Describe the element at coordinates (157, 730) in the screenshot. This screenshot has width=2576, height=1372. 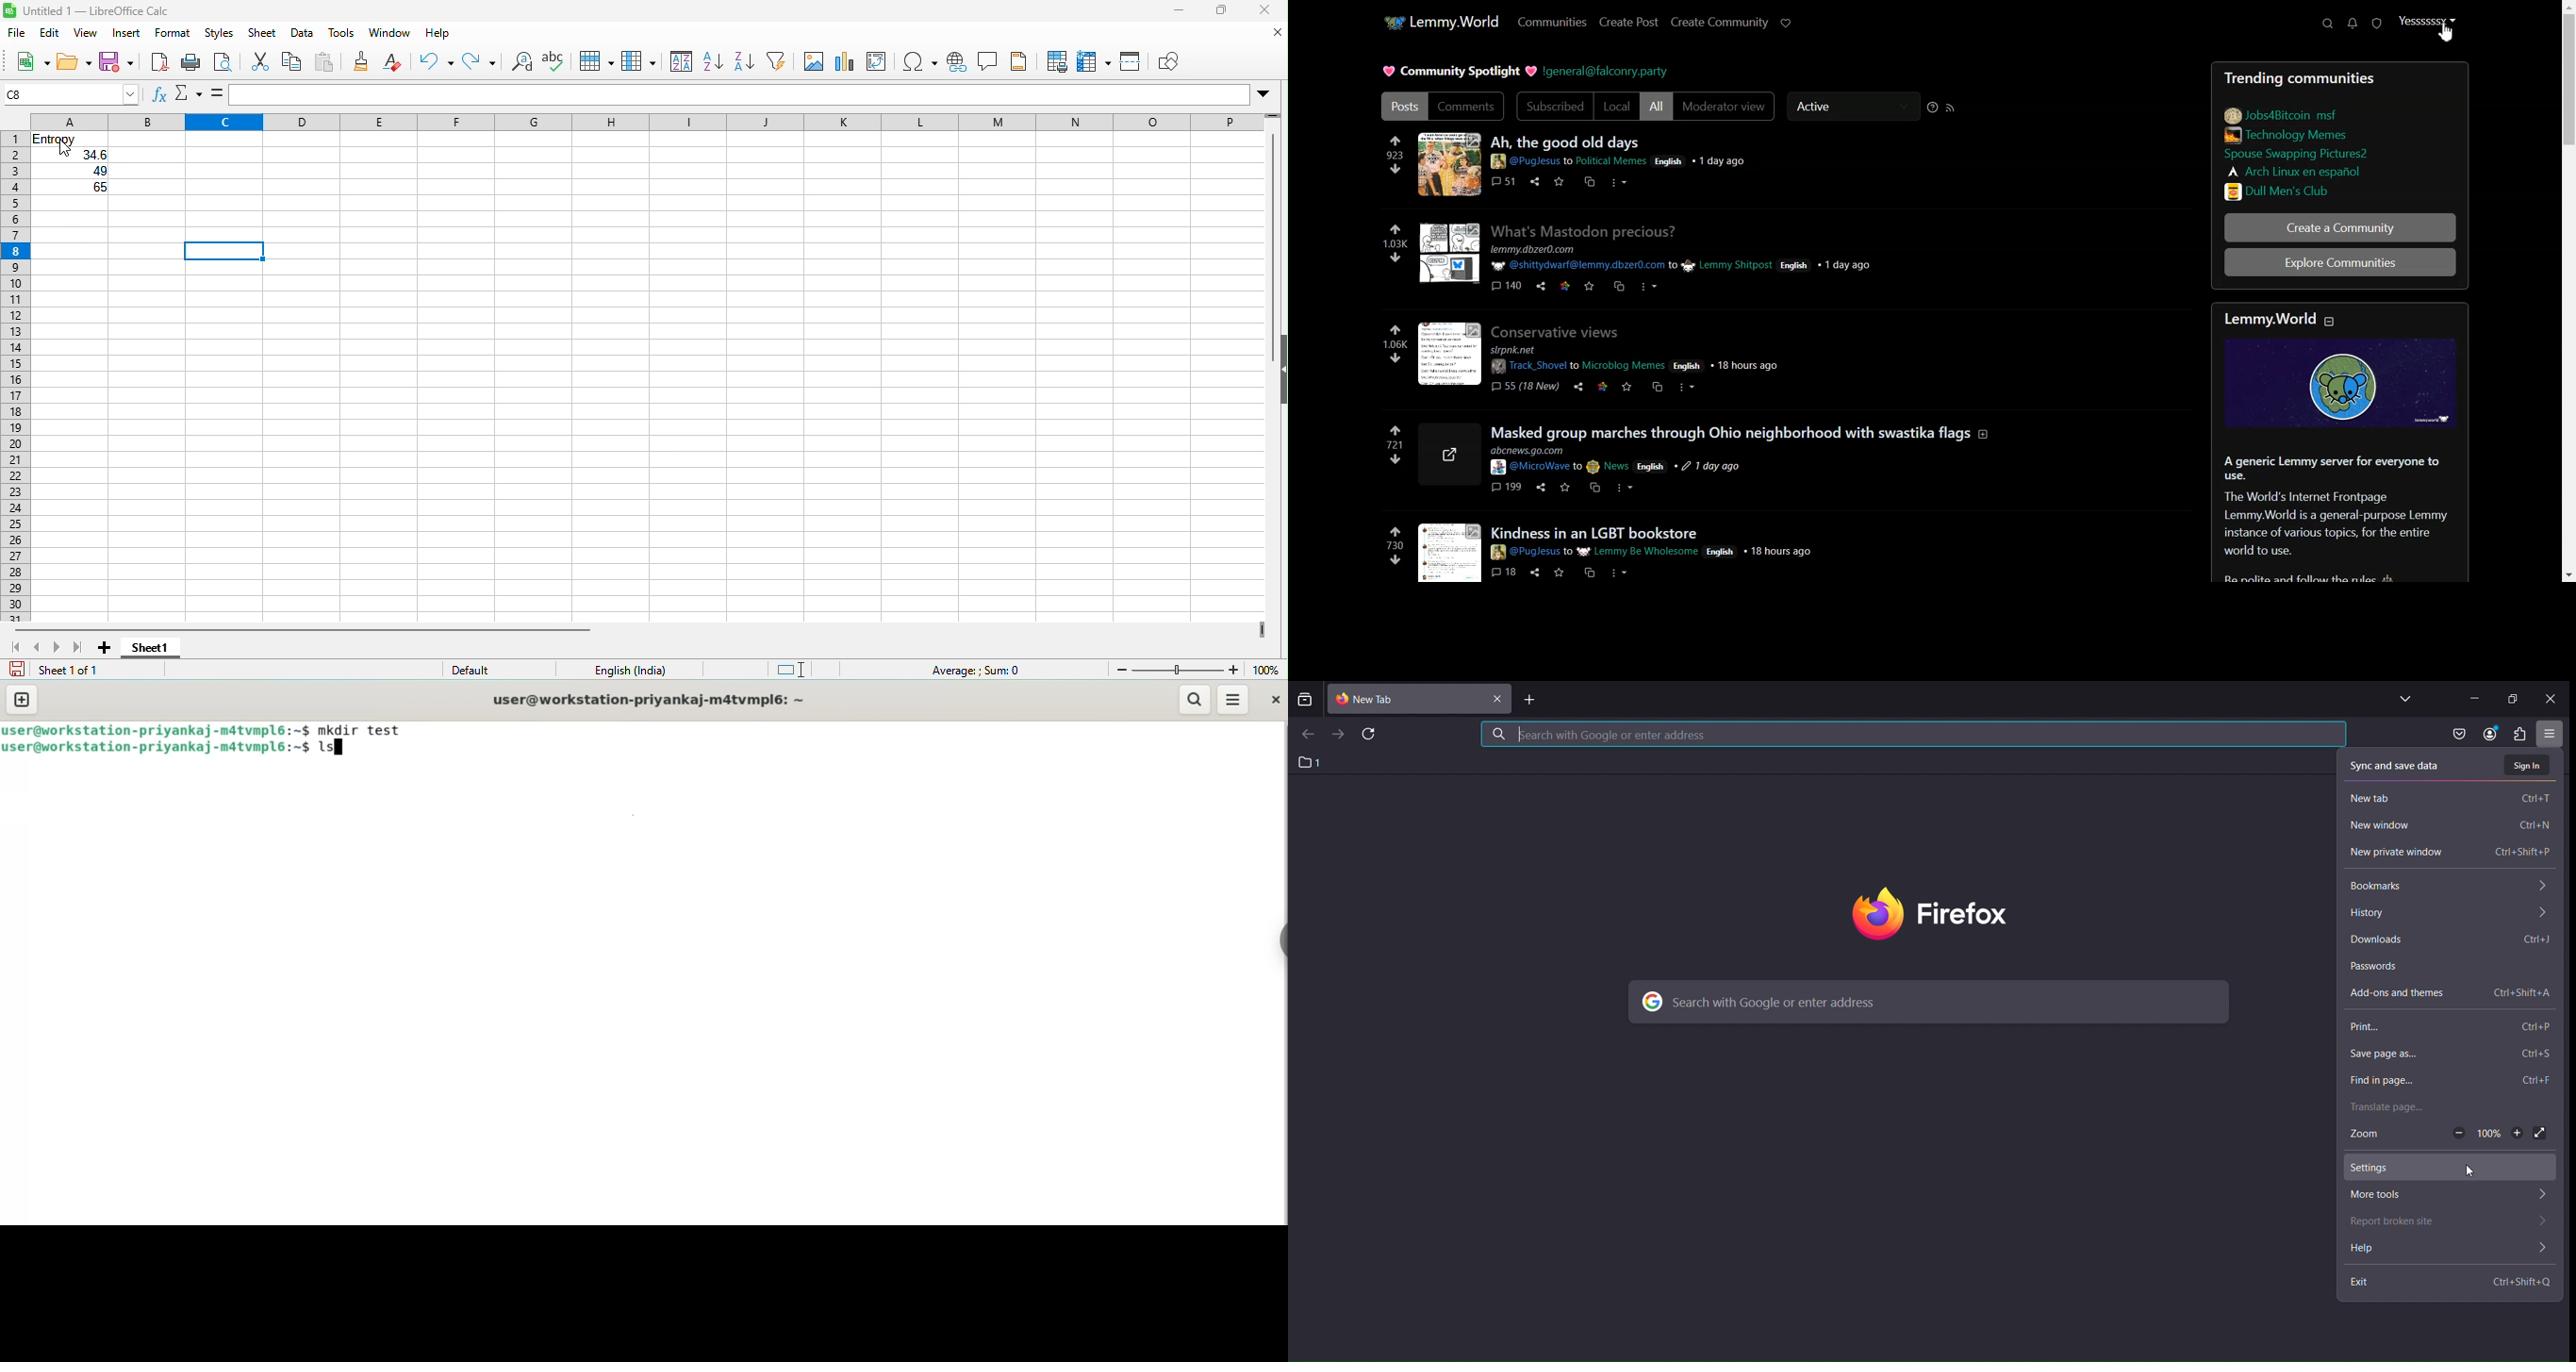
I see `user@workstation-priyankaj-m4tvmpl6: ~$` at that location.